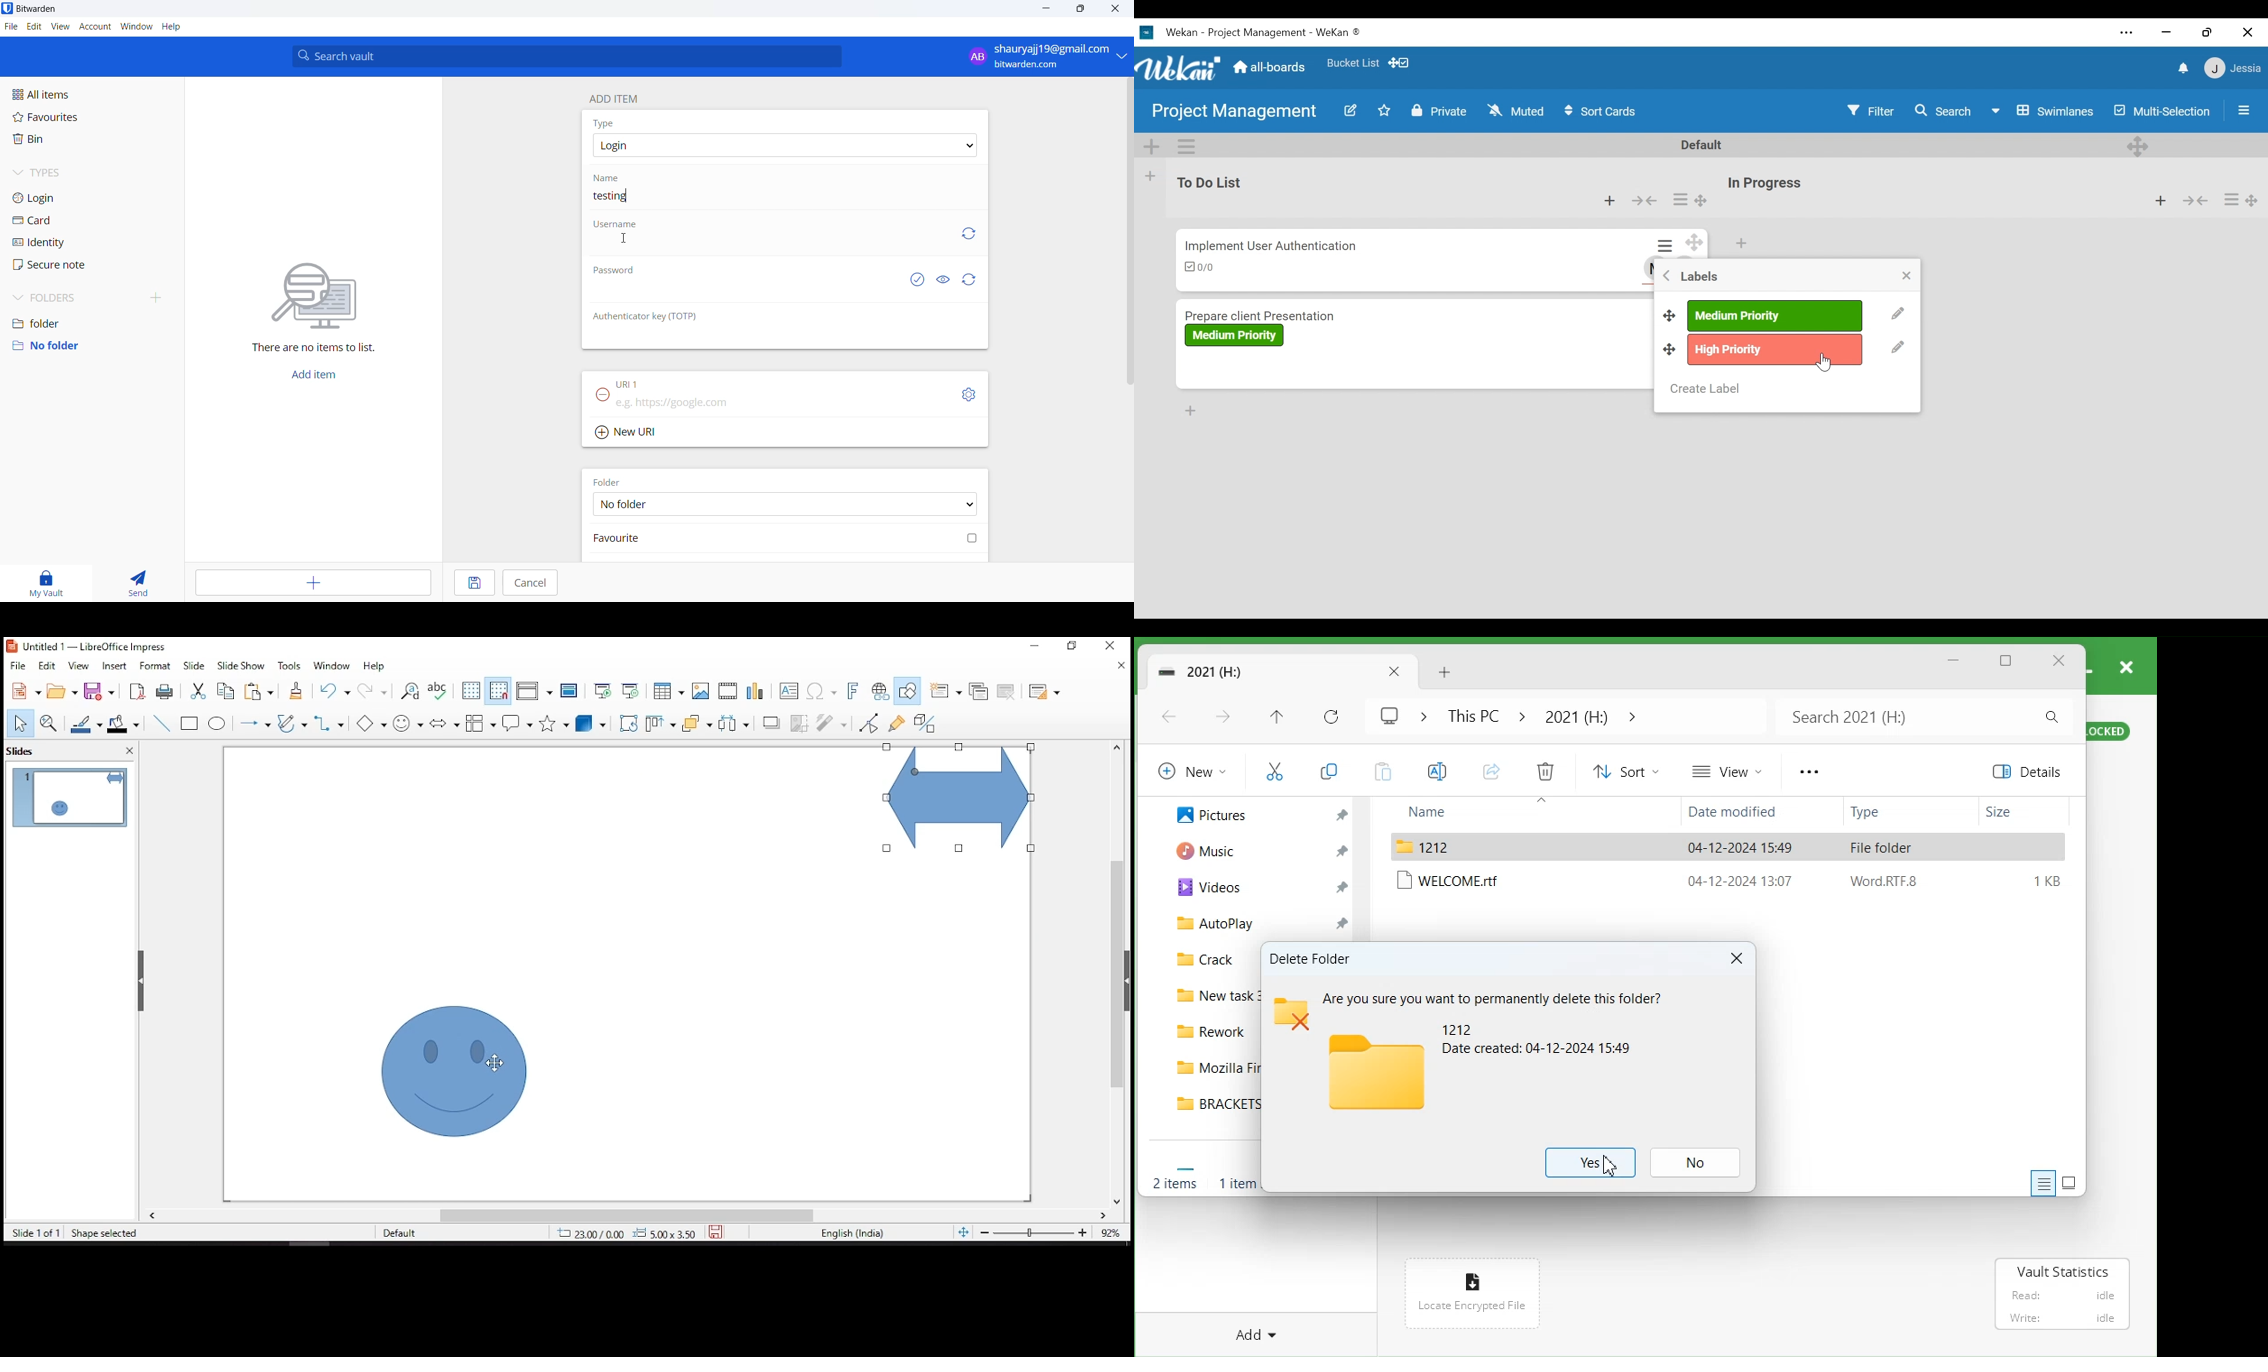 Image resolution: width=2268 pixels, height=1372 pixels. Describe the element at coordinates (770, 338) in the screenshot. I see `OTP input box` at that location.